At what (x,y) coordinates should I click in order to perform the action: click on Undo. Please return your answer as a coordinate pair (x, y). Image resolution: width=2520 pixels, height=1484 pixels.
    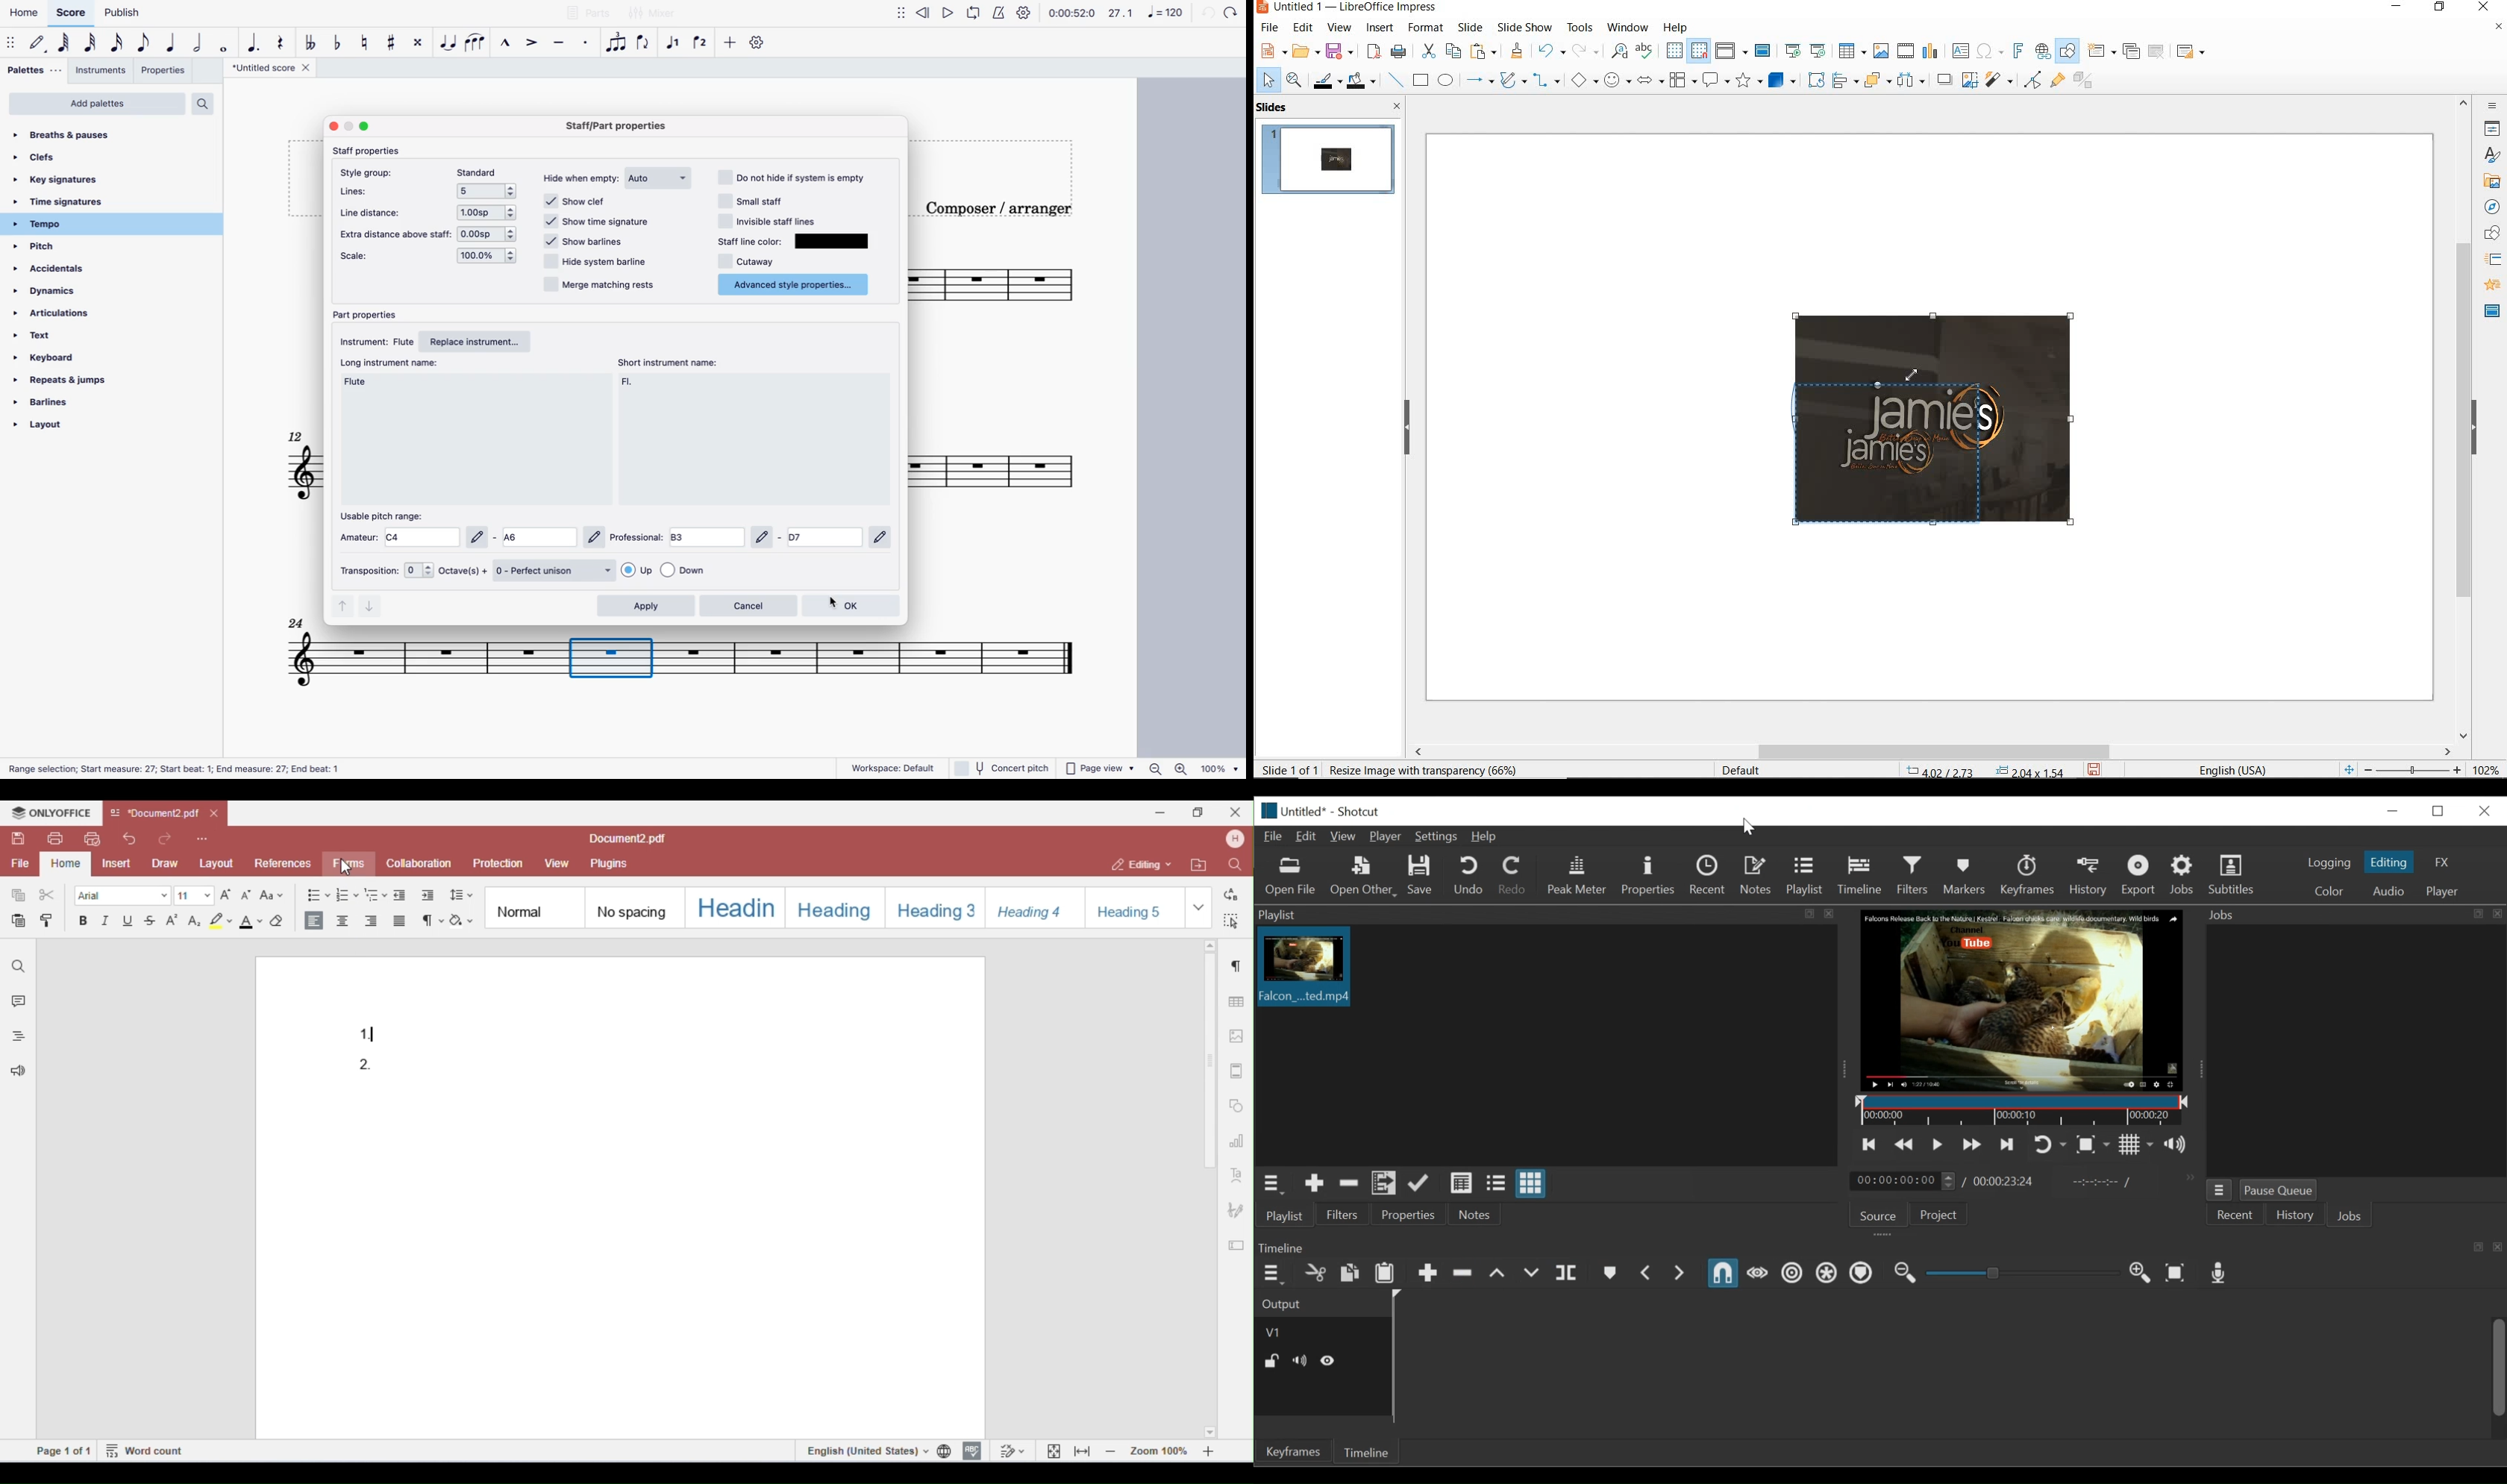
    Looking at the image, I should click on (1471, 876).